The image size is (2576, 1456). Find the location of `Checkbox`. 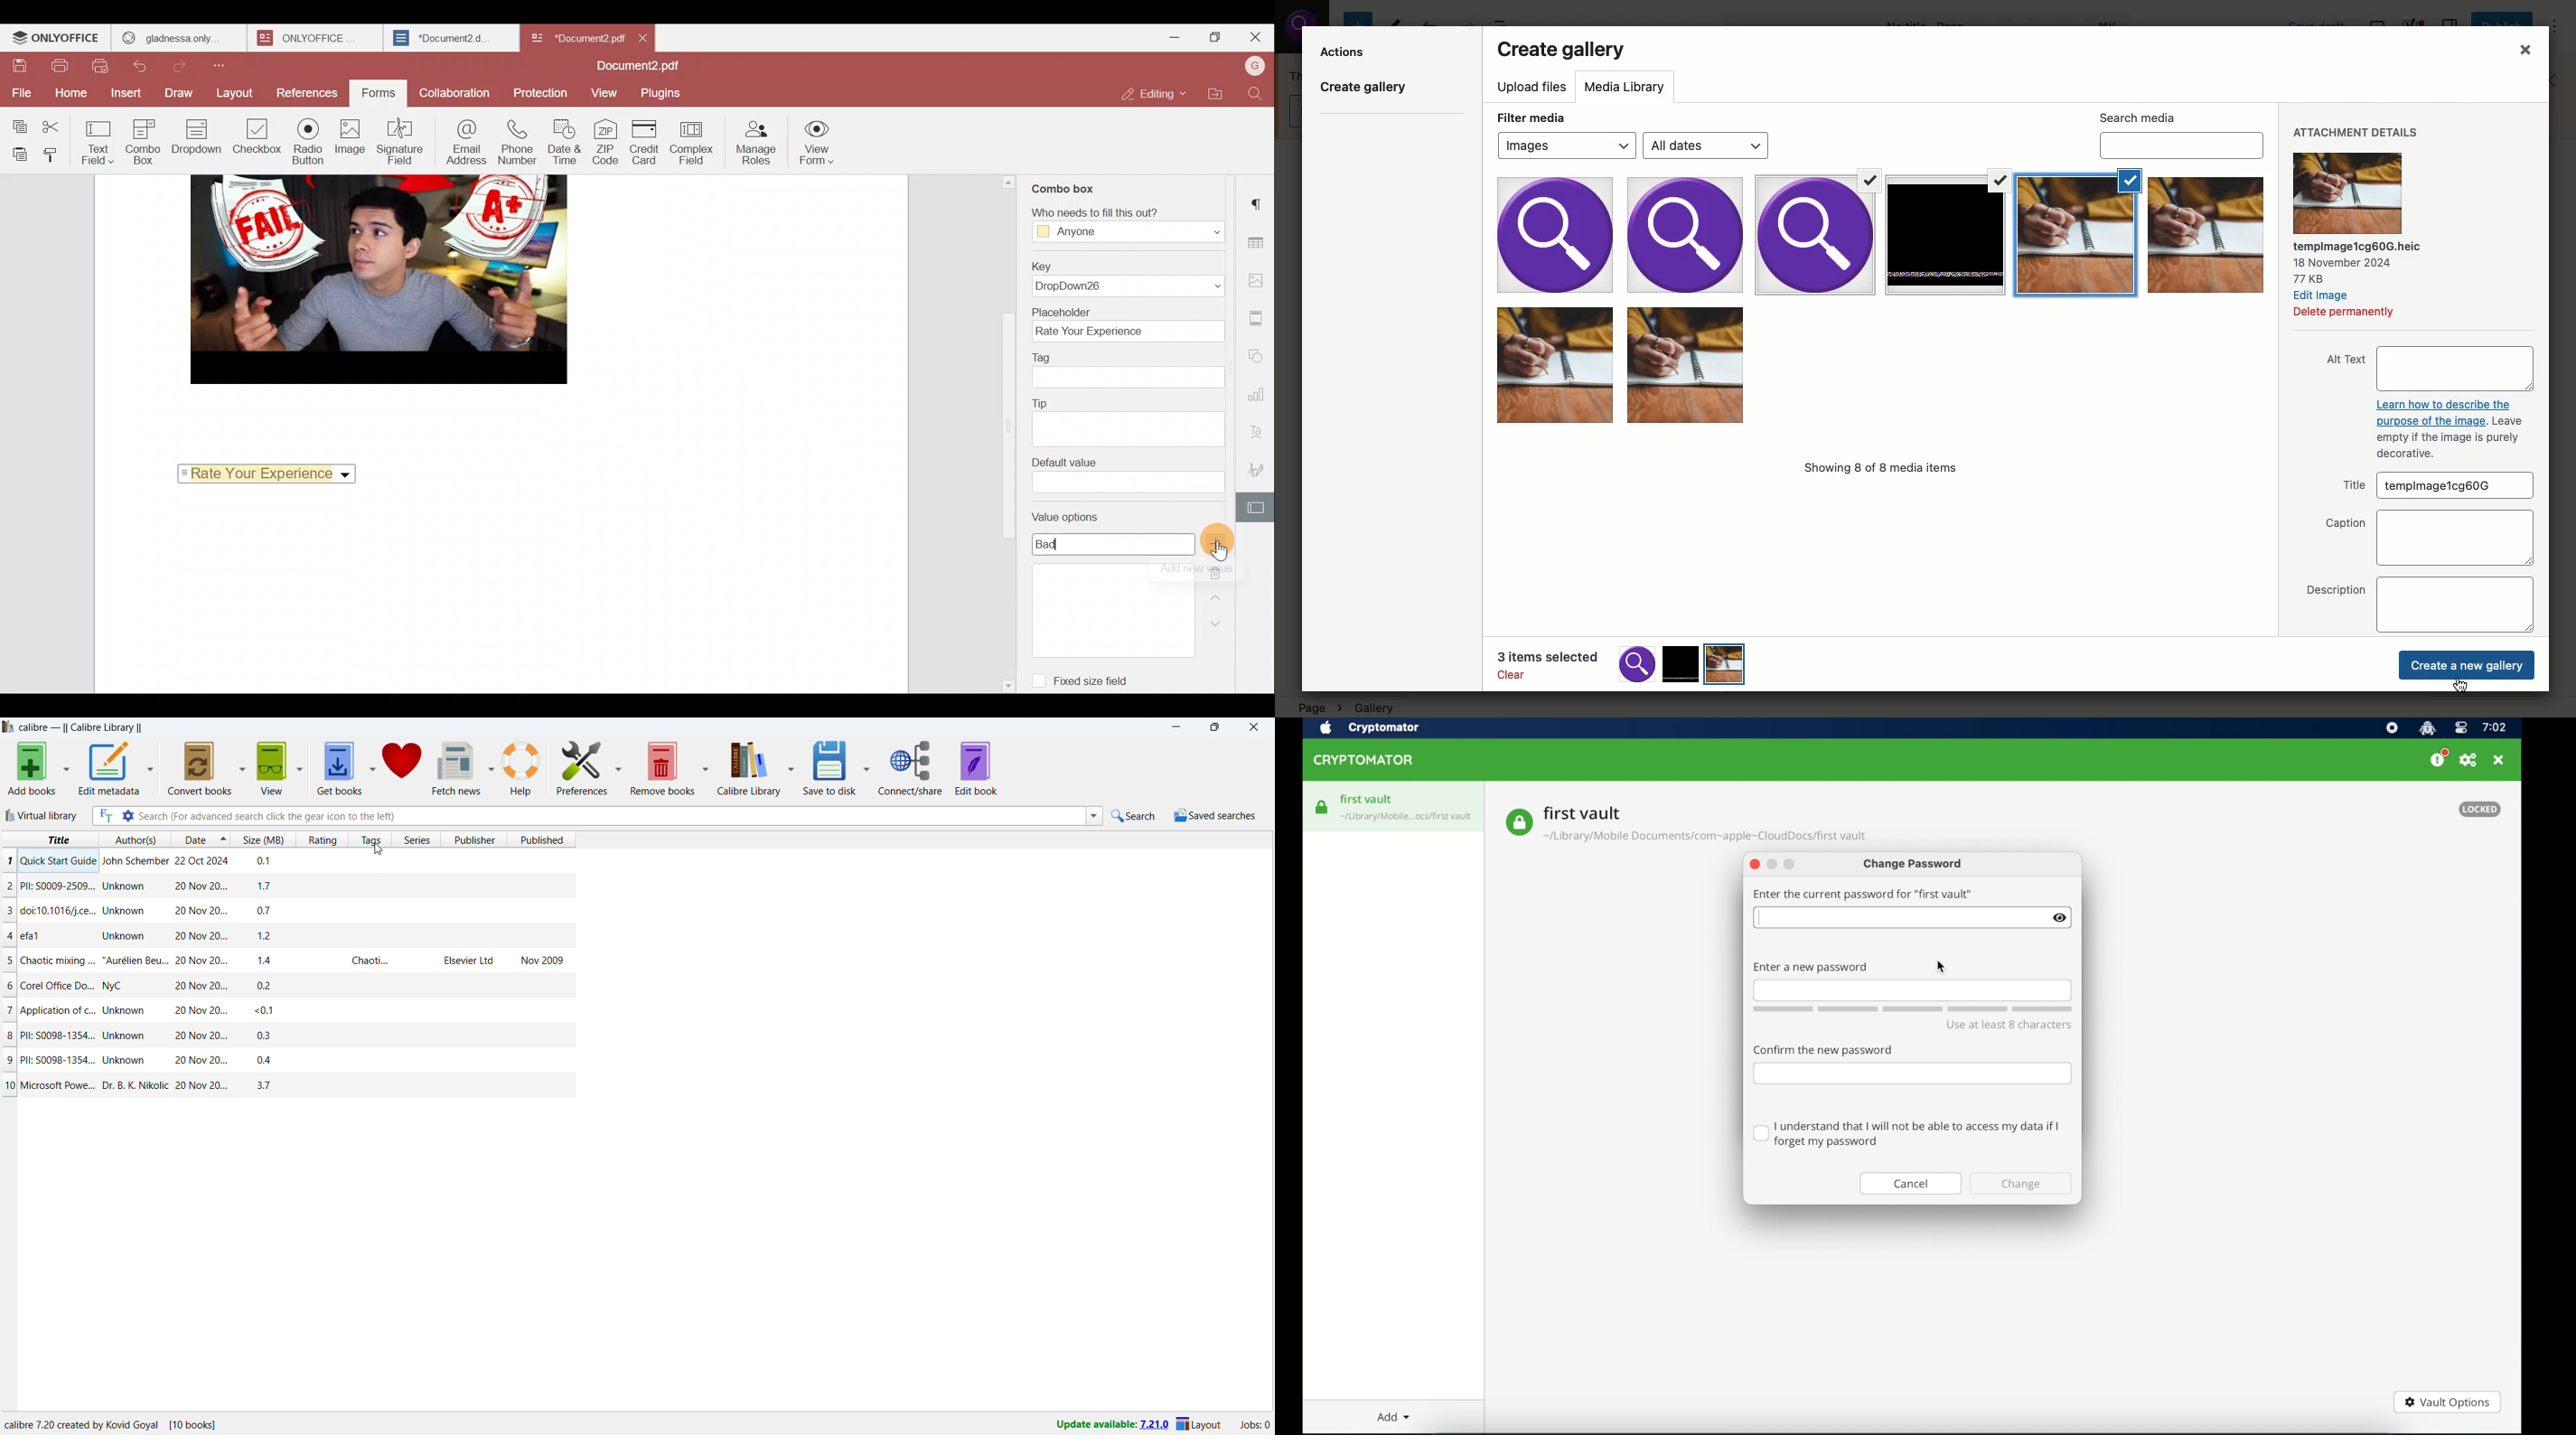

Checkbox is located at coordinates (254, 138).